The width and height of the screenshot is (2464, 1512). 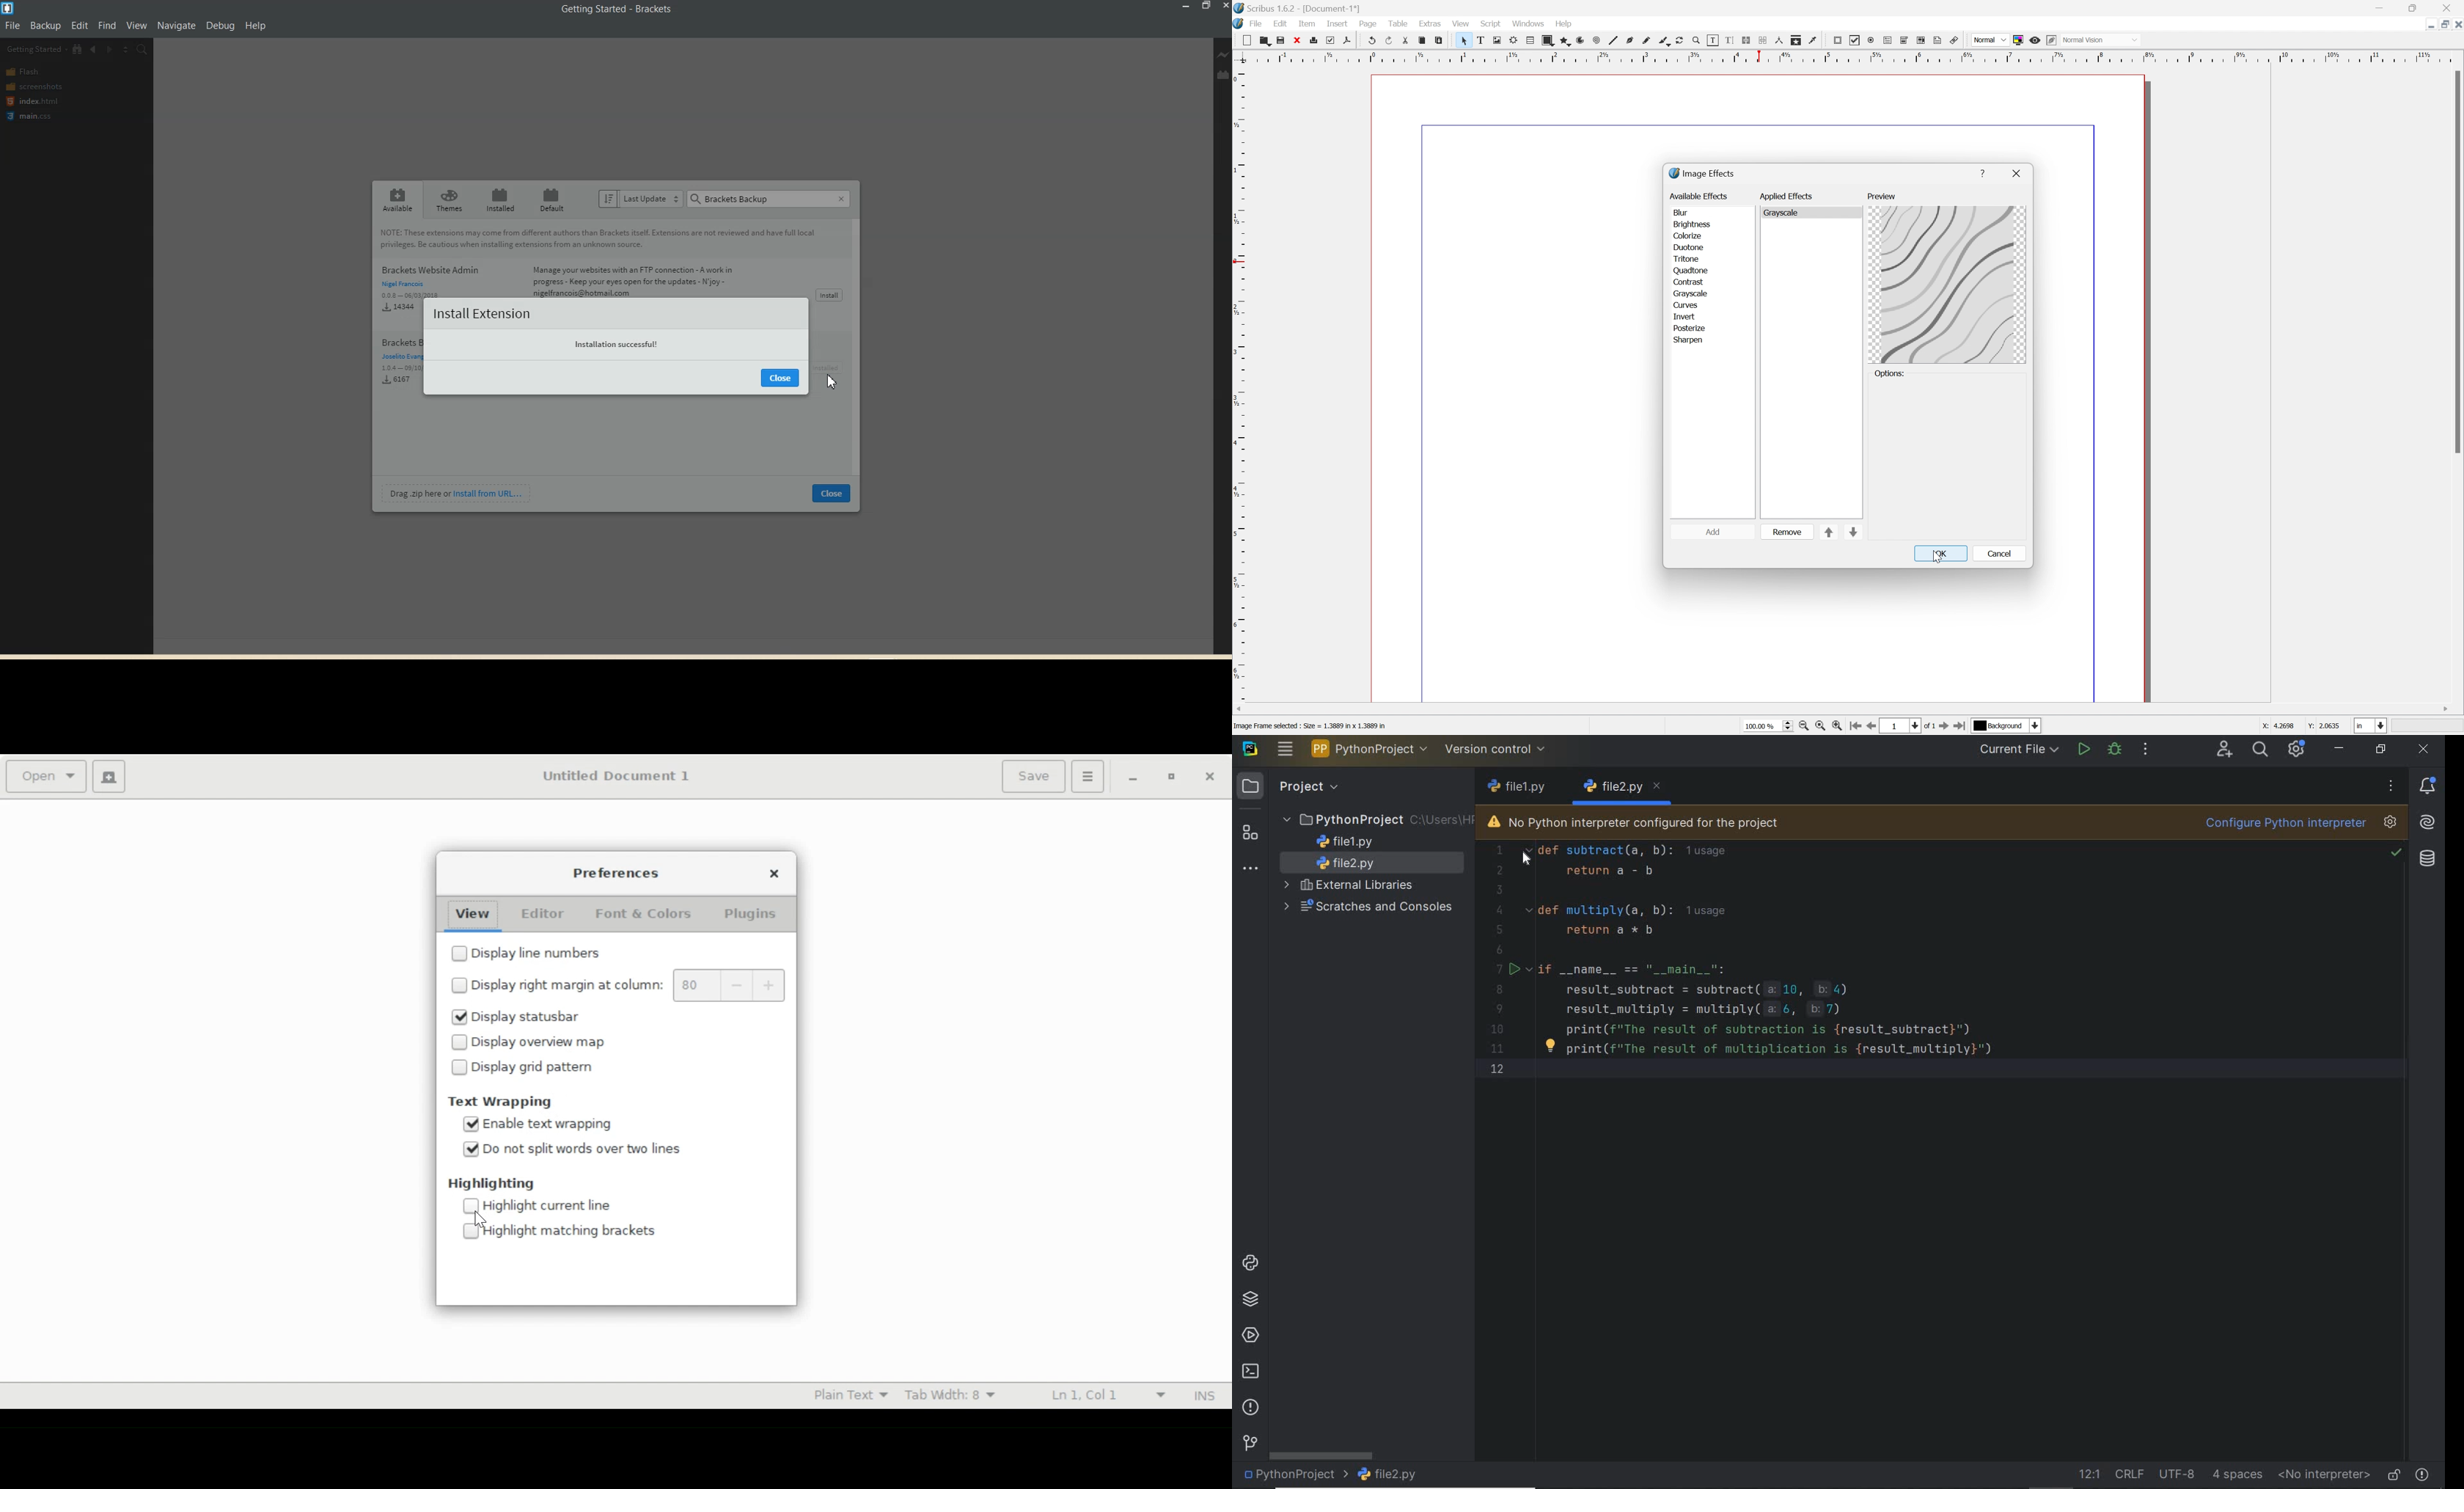 What do you see at coordinates (2325, 727) in the screenshot?
I see `Y: 2.0635` at bounding box center [2325, 727].